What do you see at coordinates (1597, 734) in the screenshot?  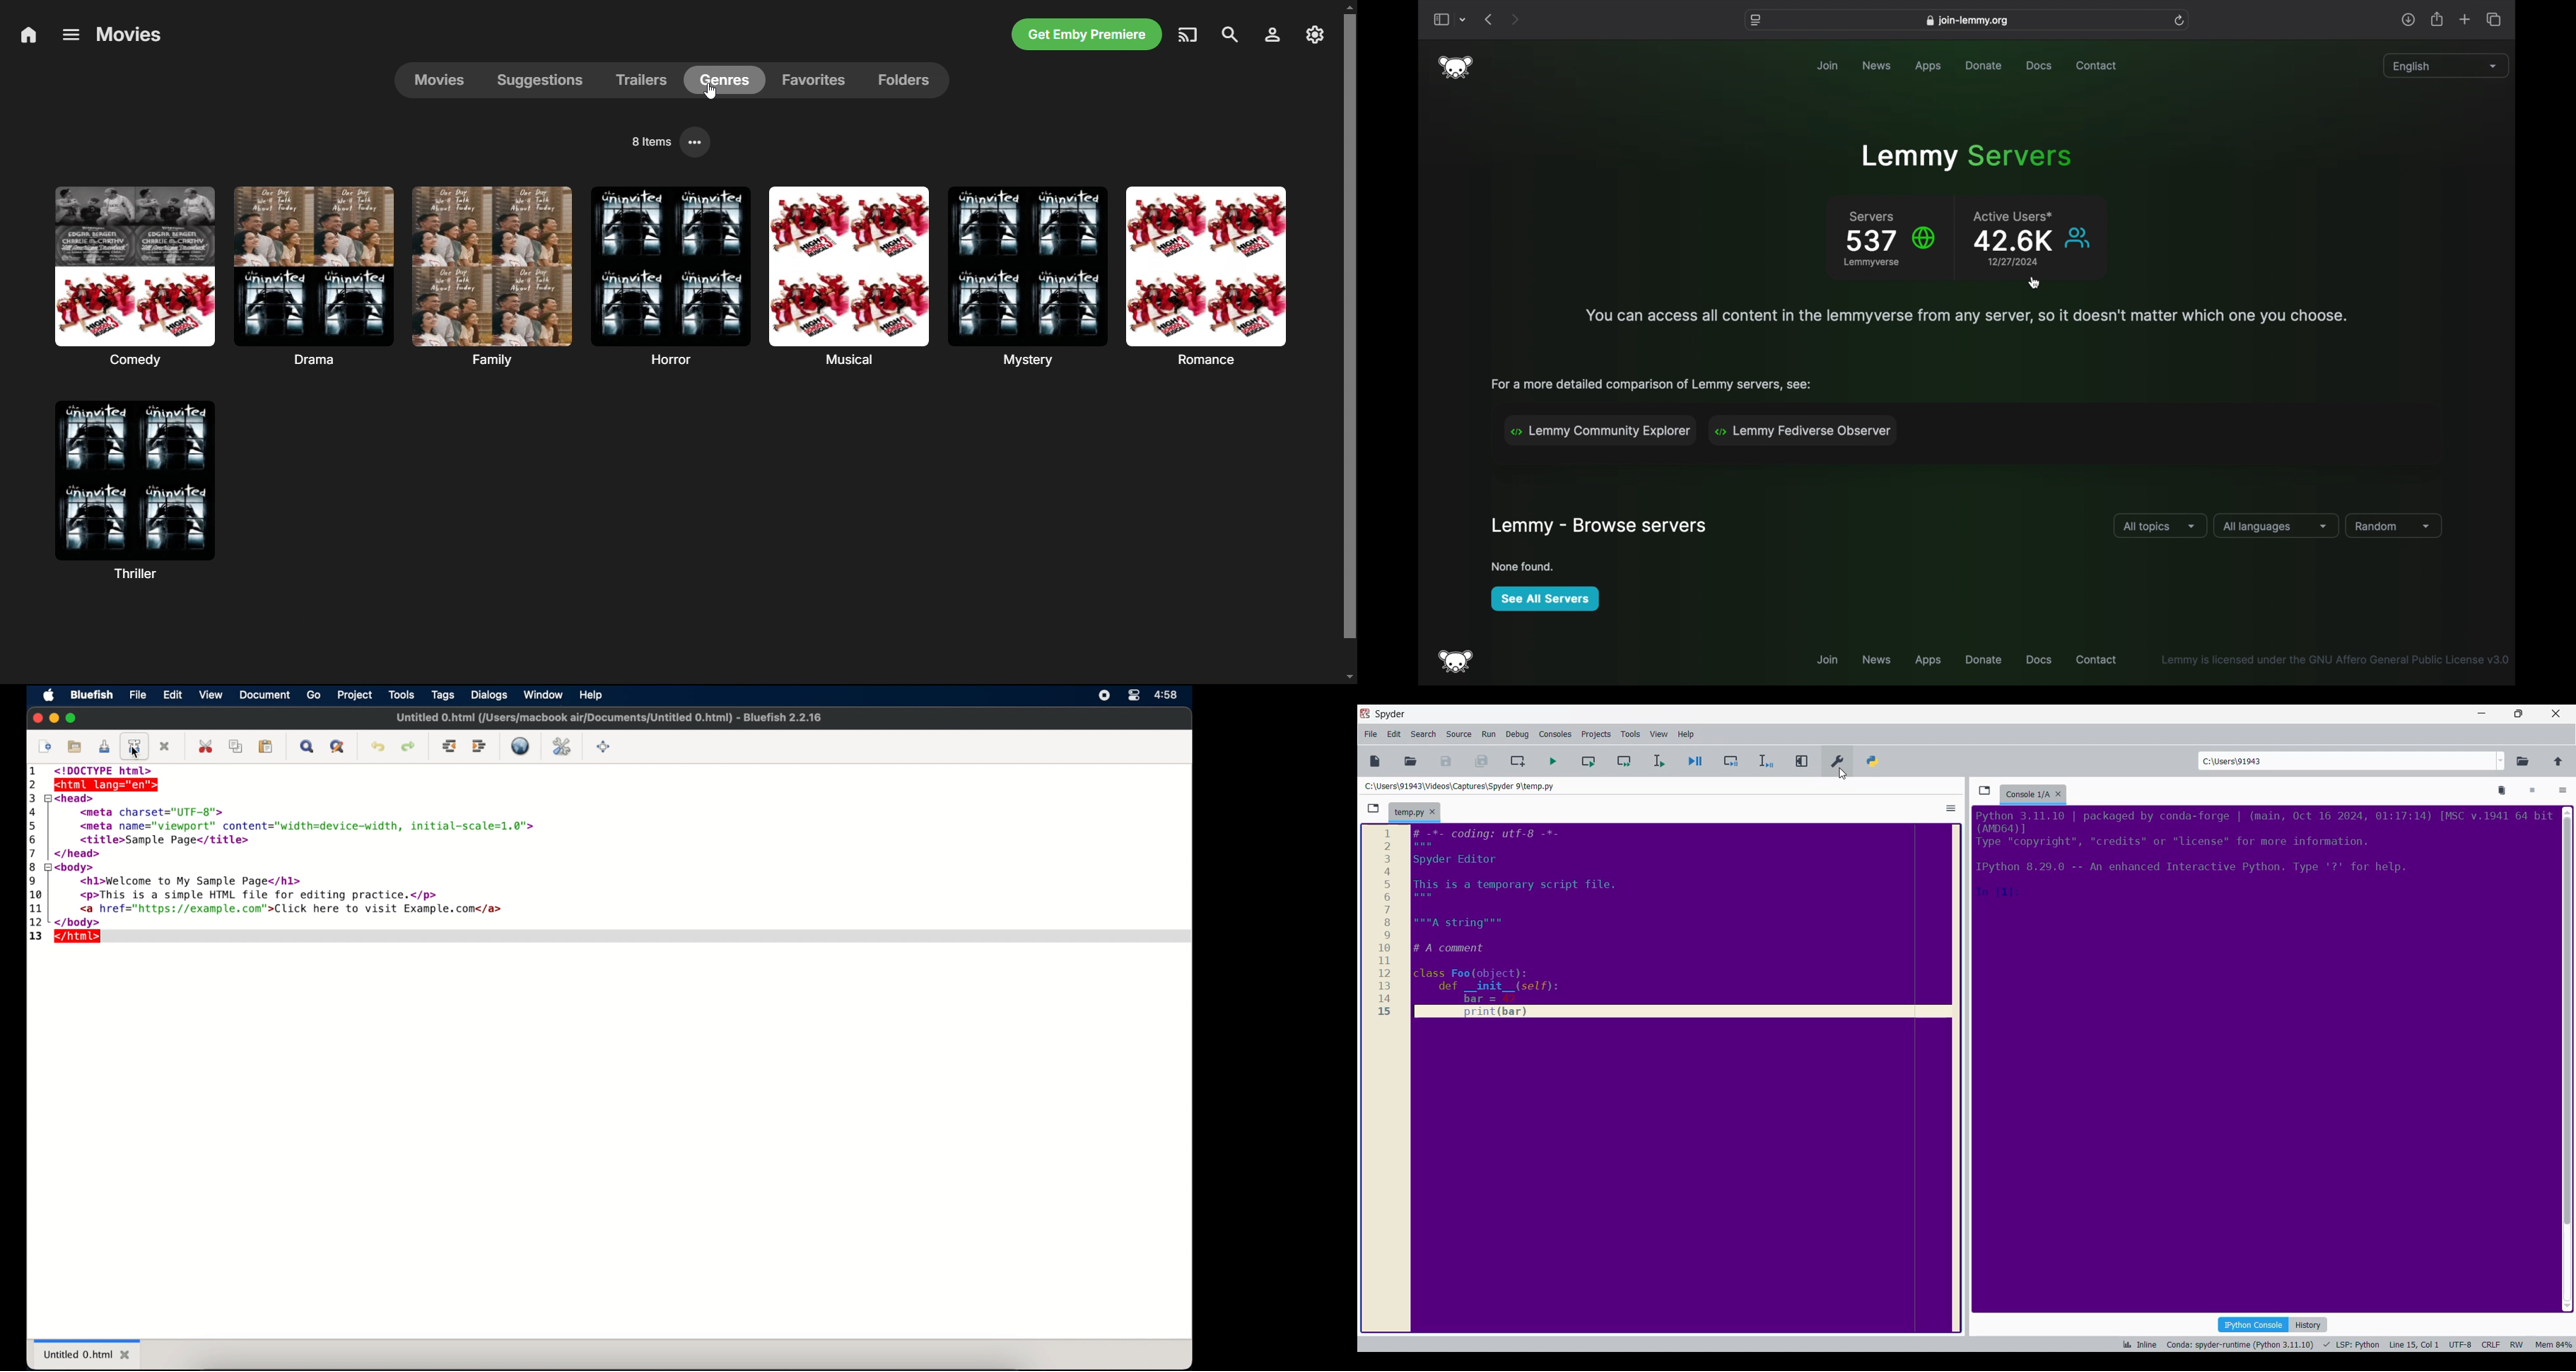 I see `Projects menu` at bounding box center [1597, 734].